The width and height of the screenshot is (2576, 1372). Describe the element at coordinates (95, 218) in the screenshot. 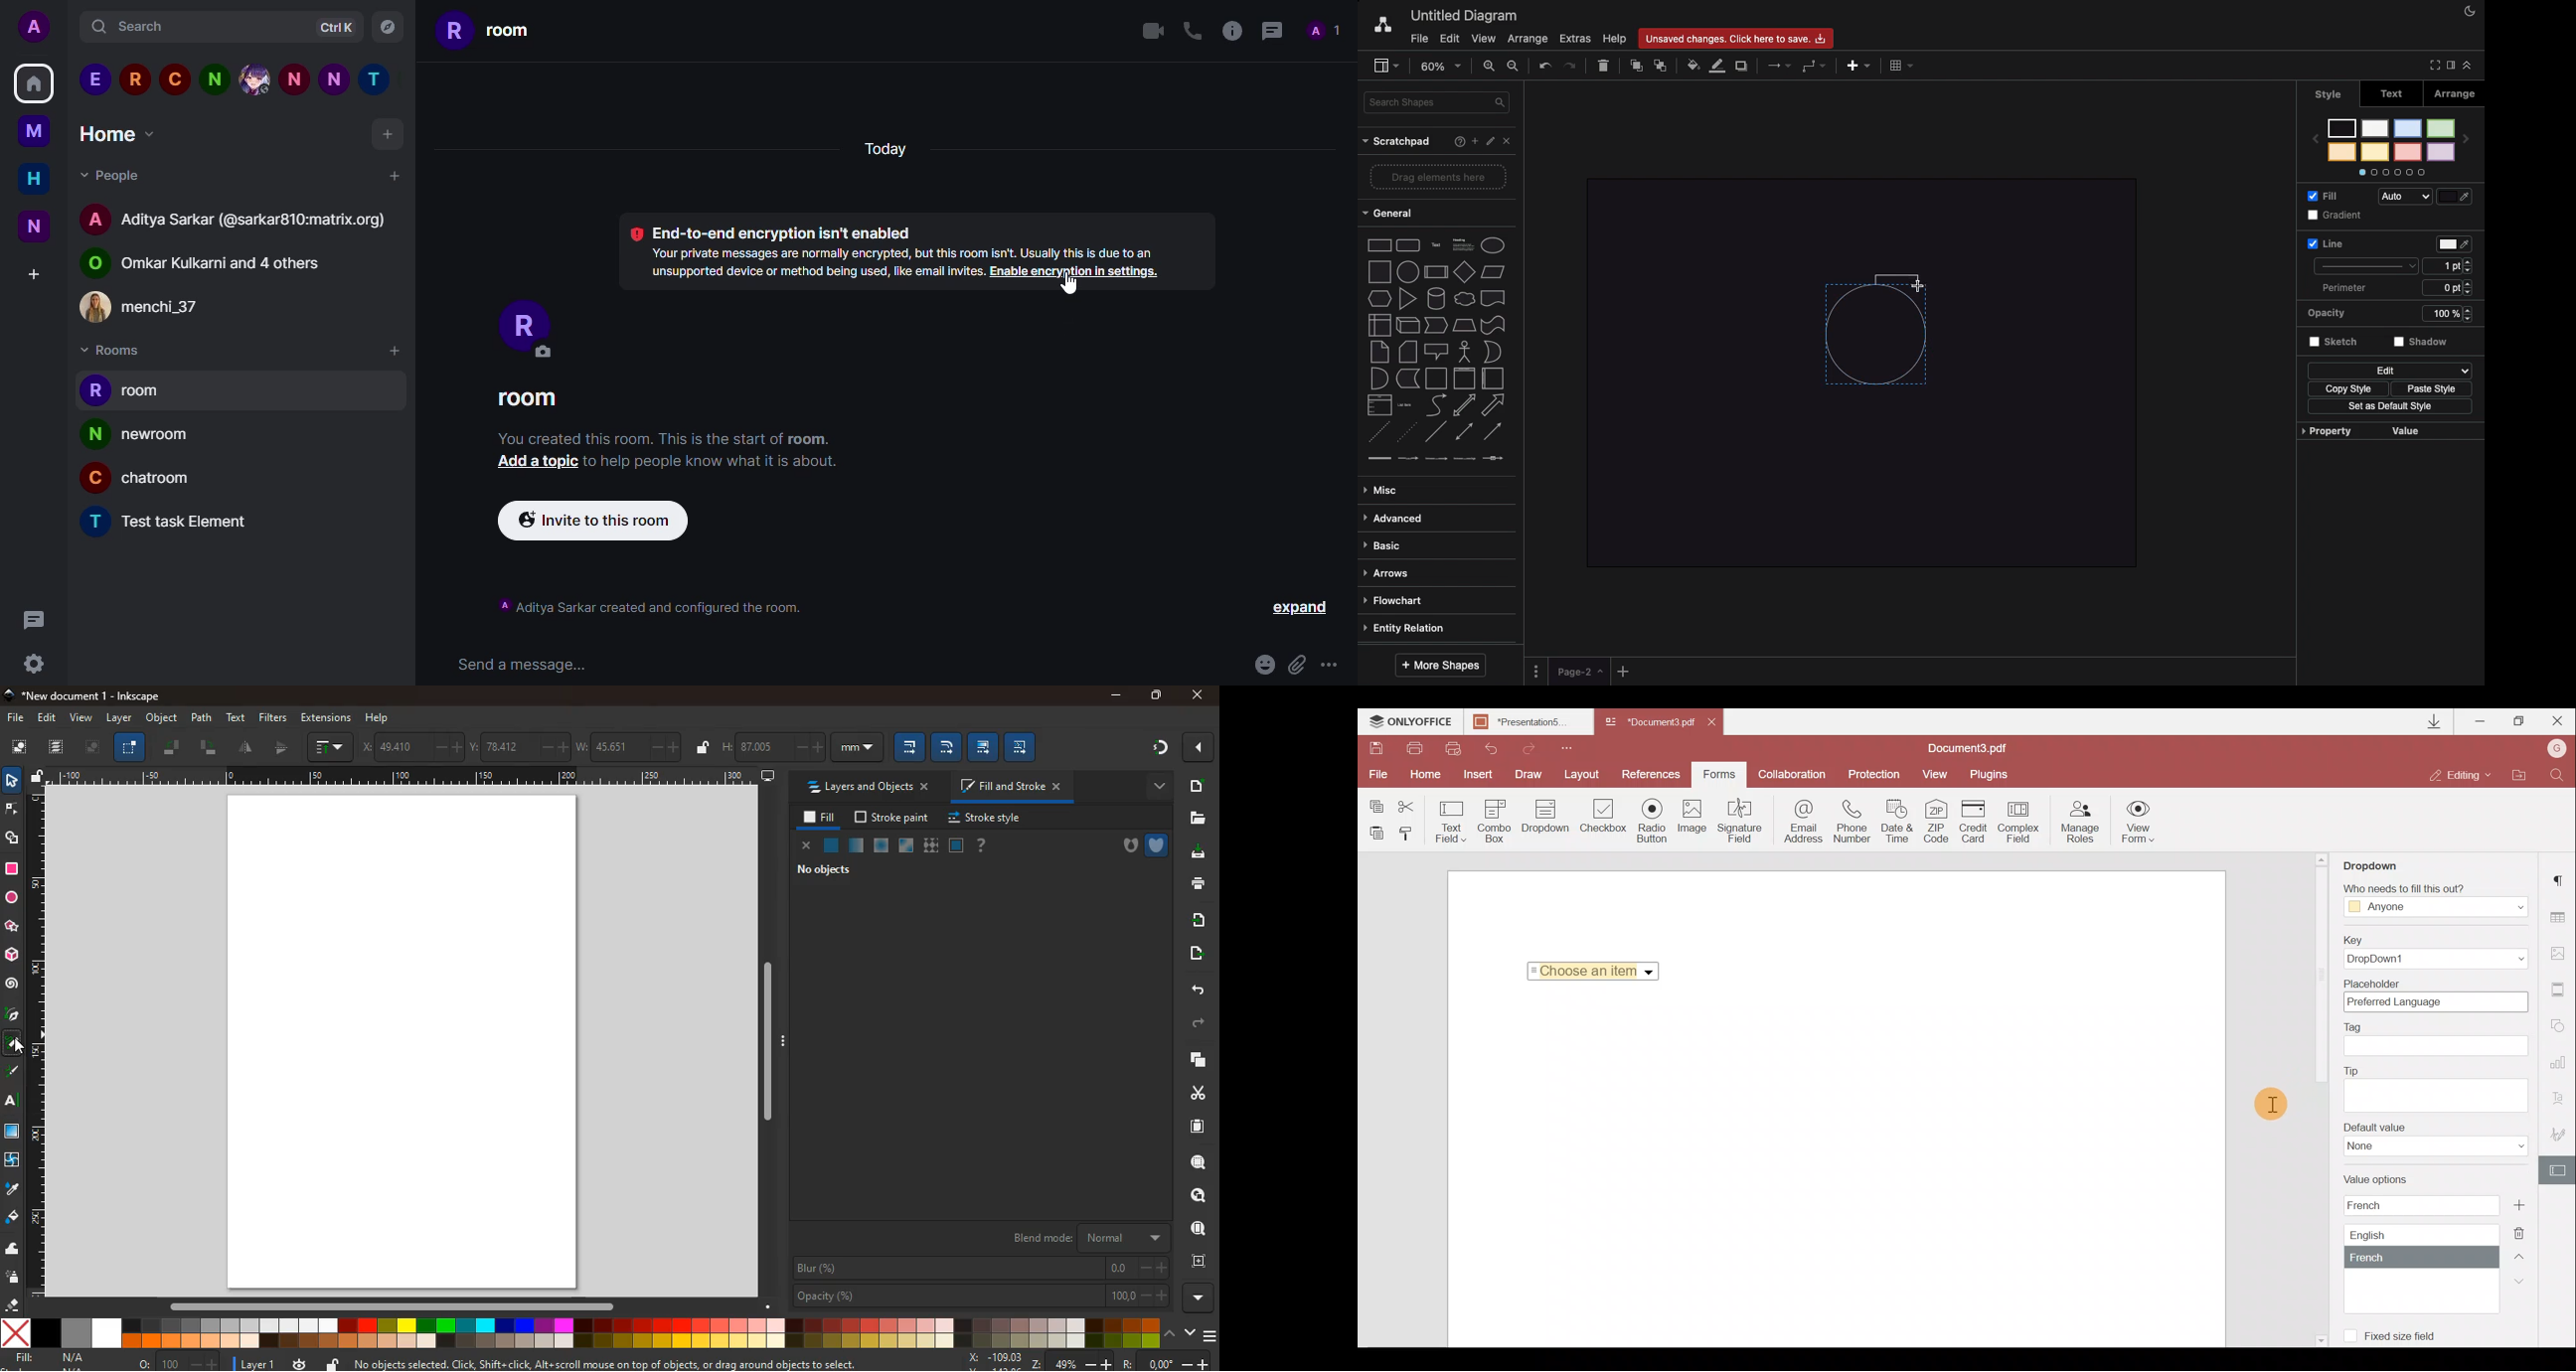

I see `profile` at that location.